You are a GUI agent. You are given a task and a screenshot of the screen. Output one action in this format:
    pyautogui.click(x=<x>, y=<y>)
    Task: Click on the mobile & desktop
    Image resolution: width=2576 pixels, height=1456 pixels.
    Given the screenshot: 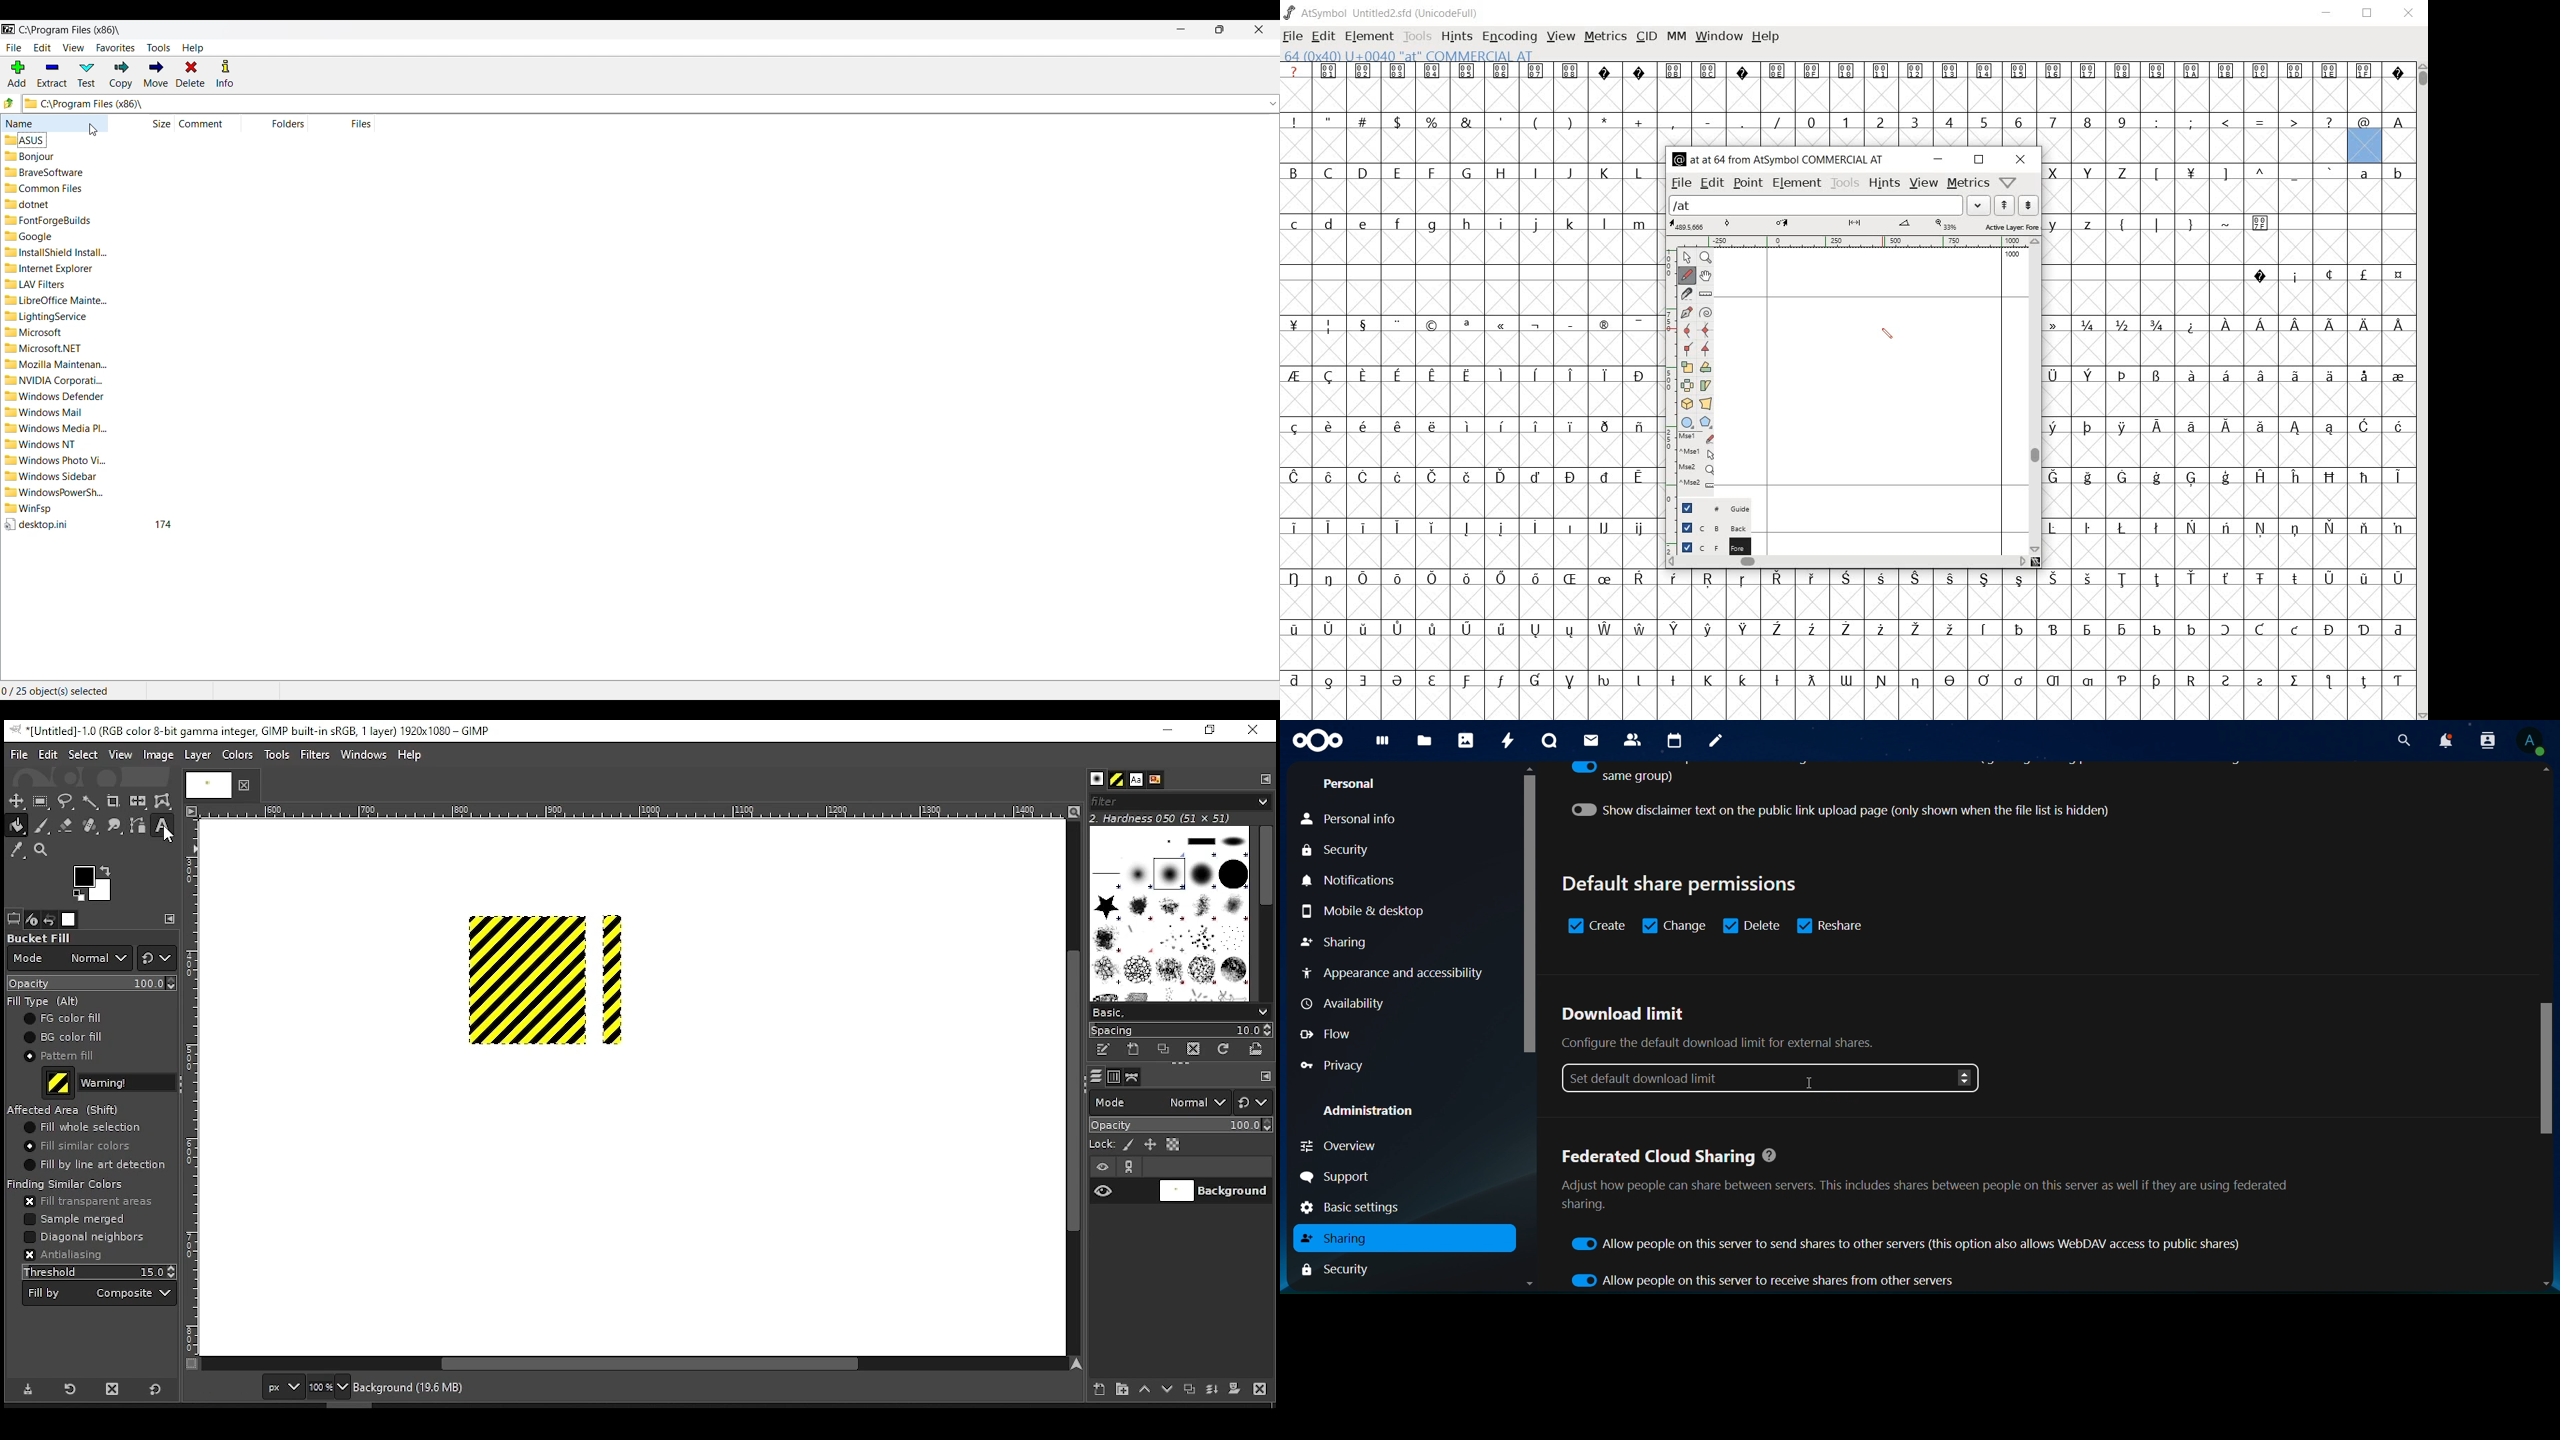 What is the action you would take?
    pyautogui.click(x=1361, y=911)
    